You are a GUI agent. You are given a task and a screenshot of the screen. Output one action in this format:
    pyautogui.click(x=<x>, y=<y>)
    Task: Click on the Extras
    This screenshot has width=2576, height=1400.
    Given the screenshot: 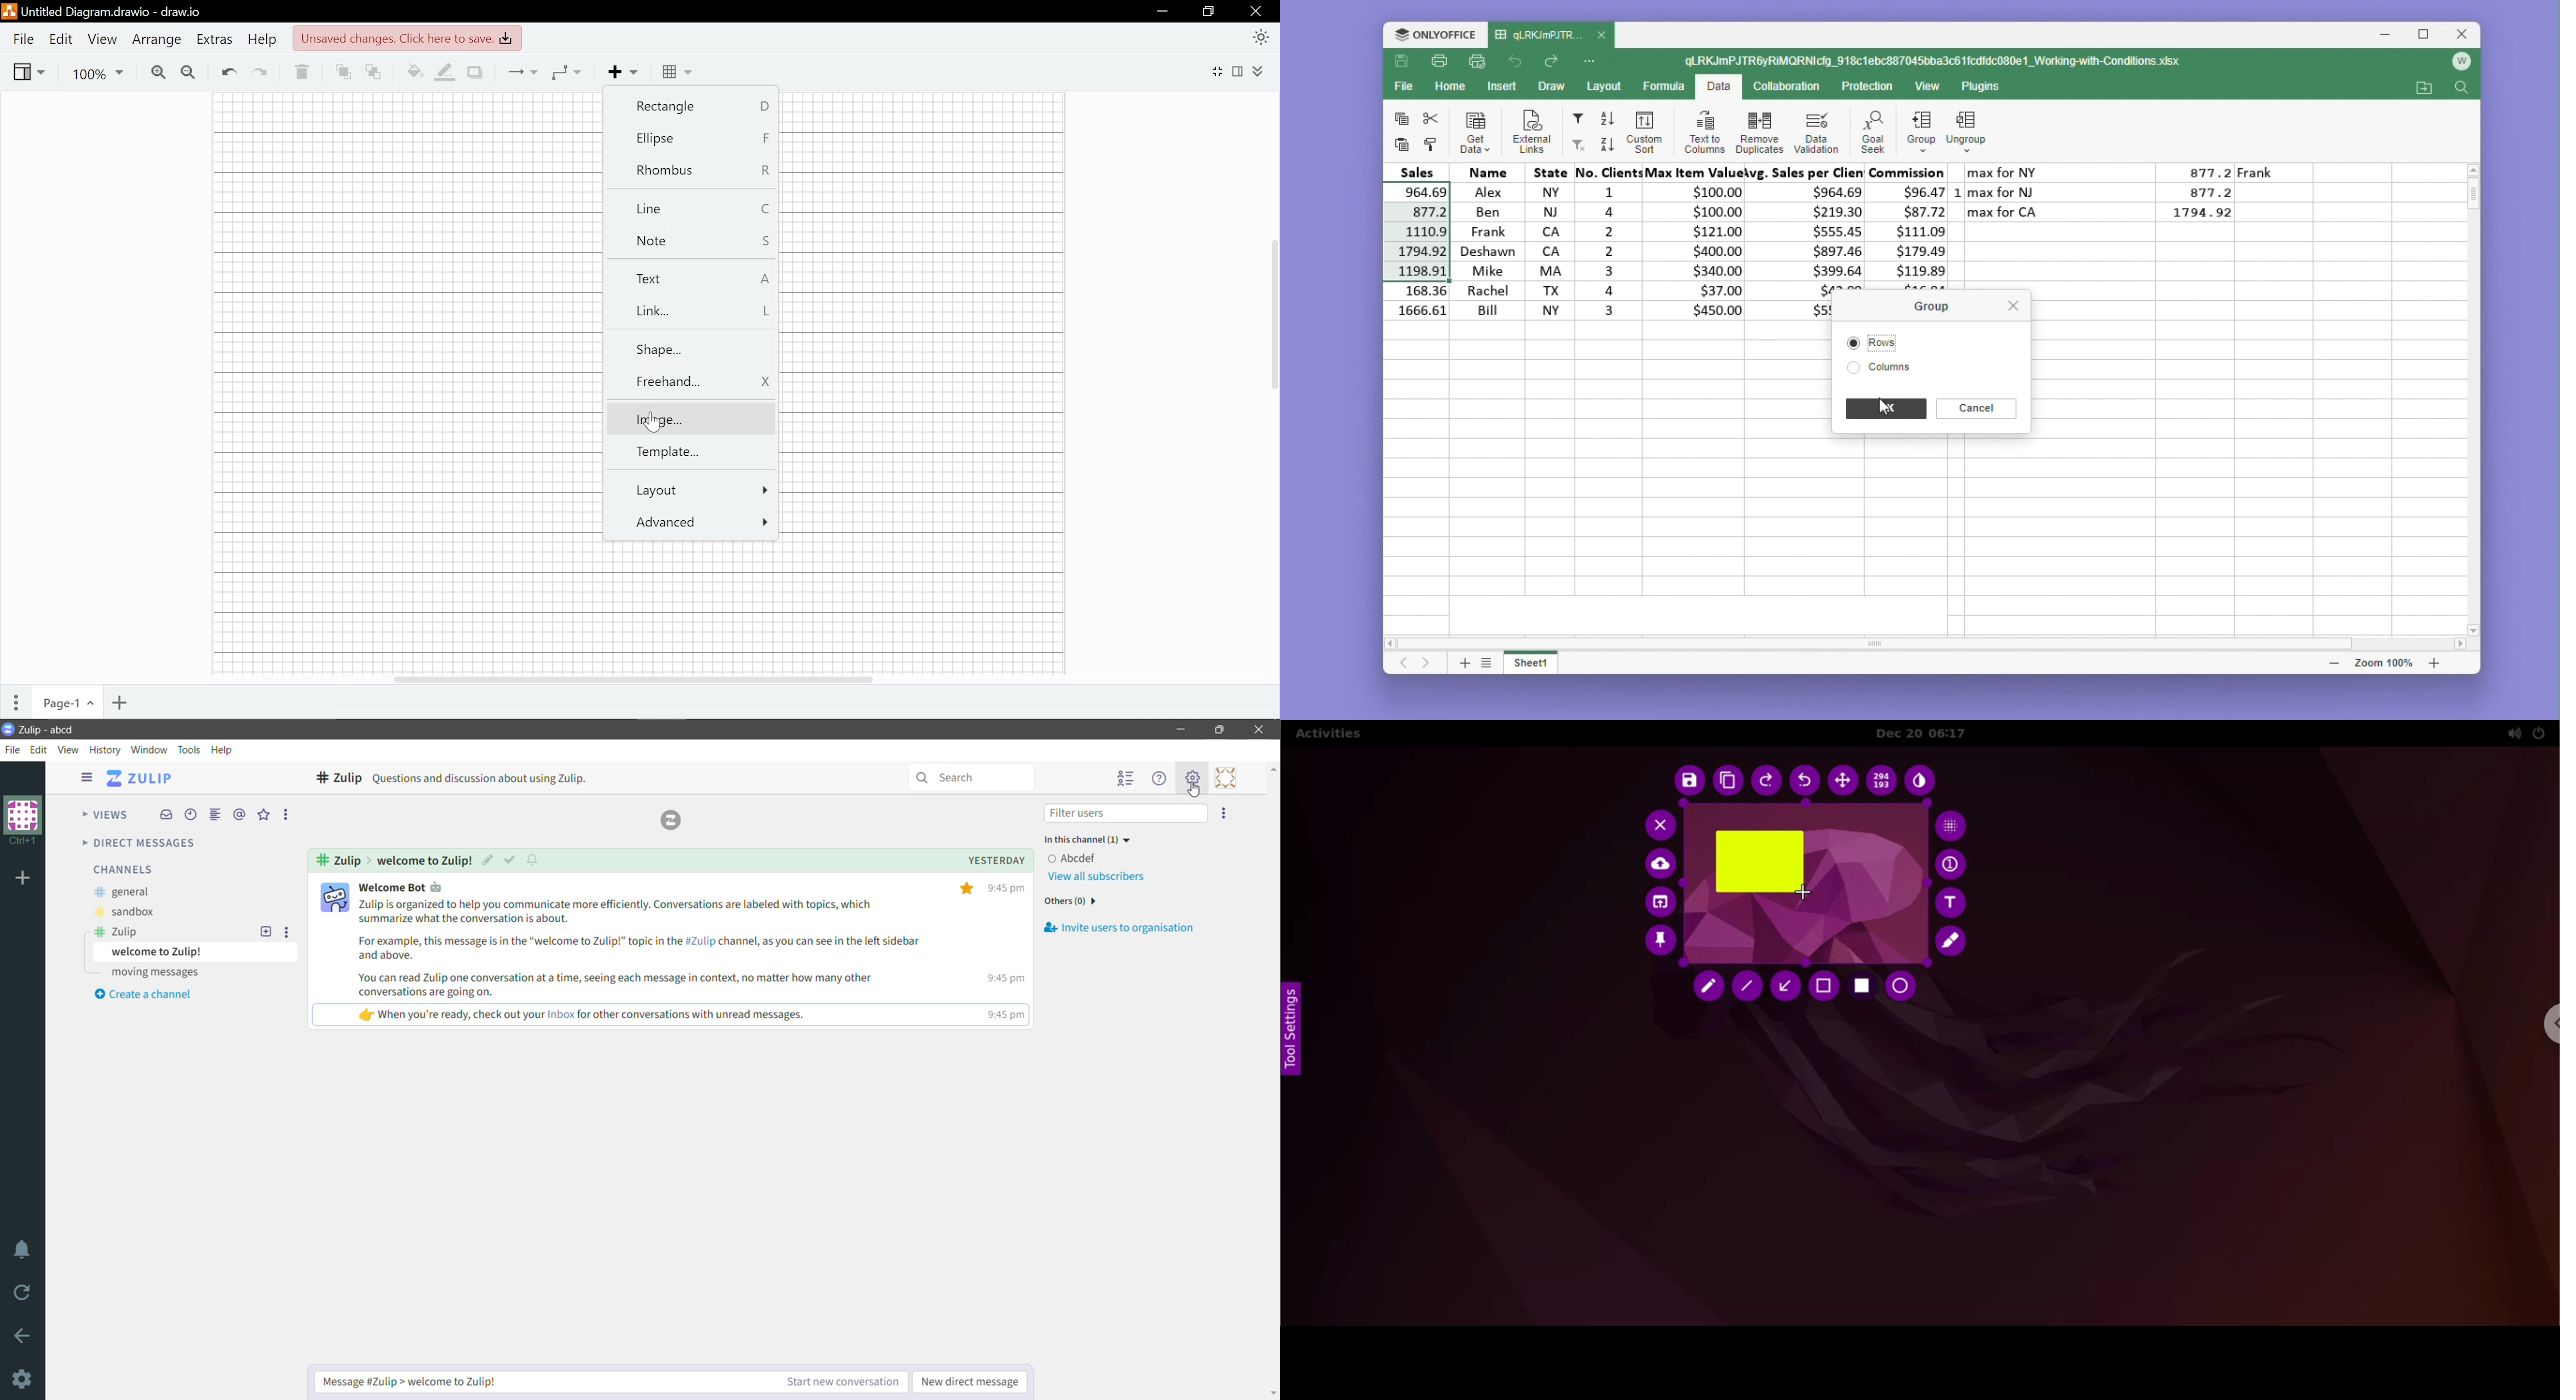 What is the action you would take?
    pyautogui.click(x=214, y=42)
    